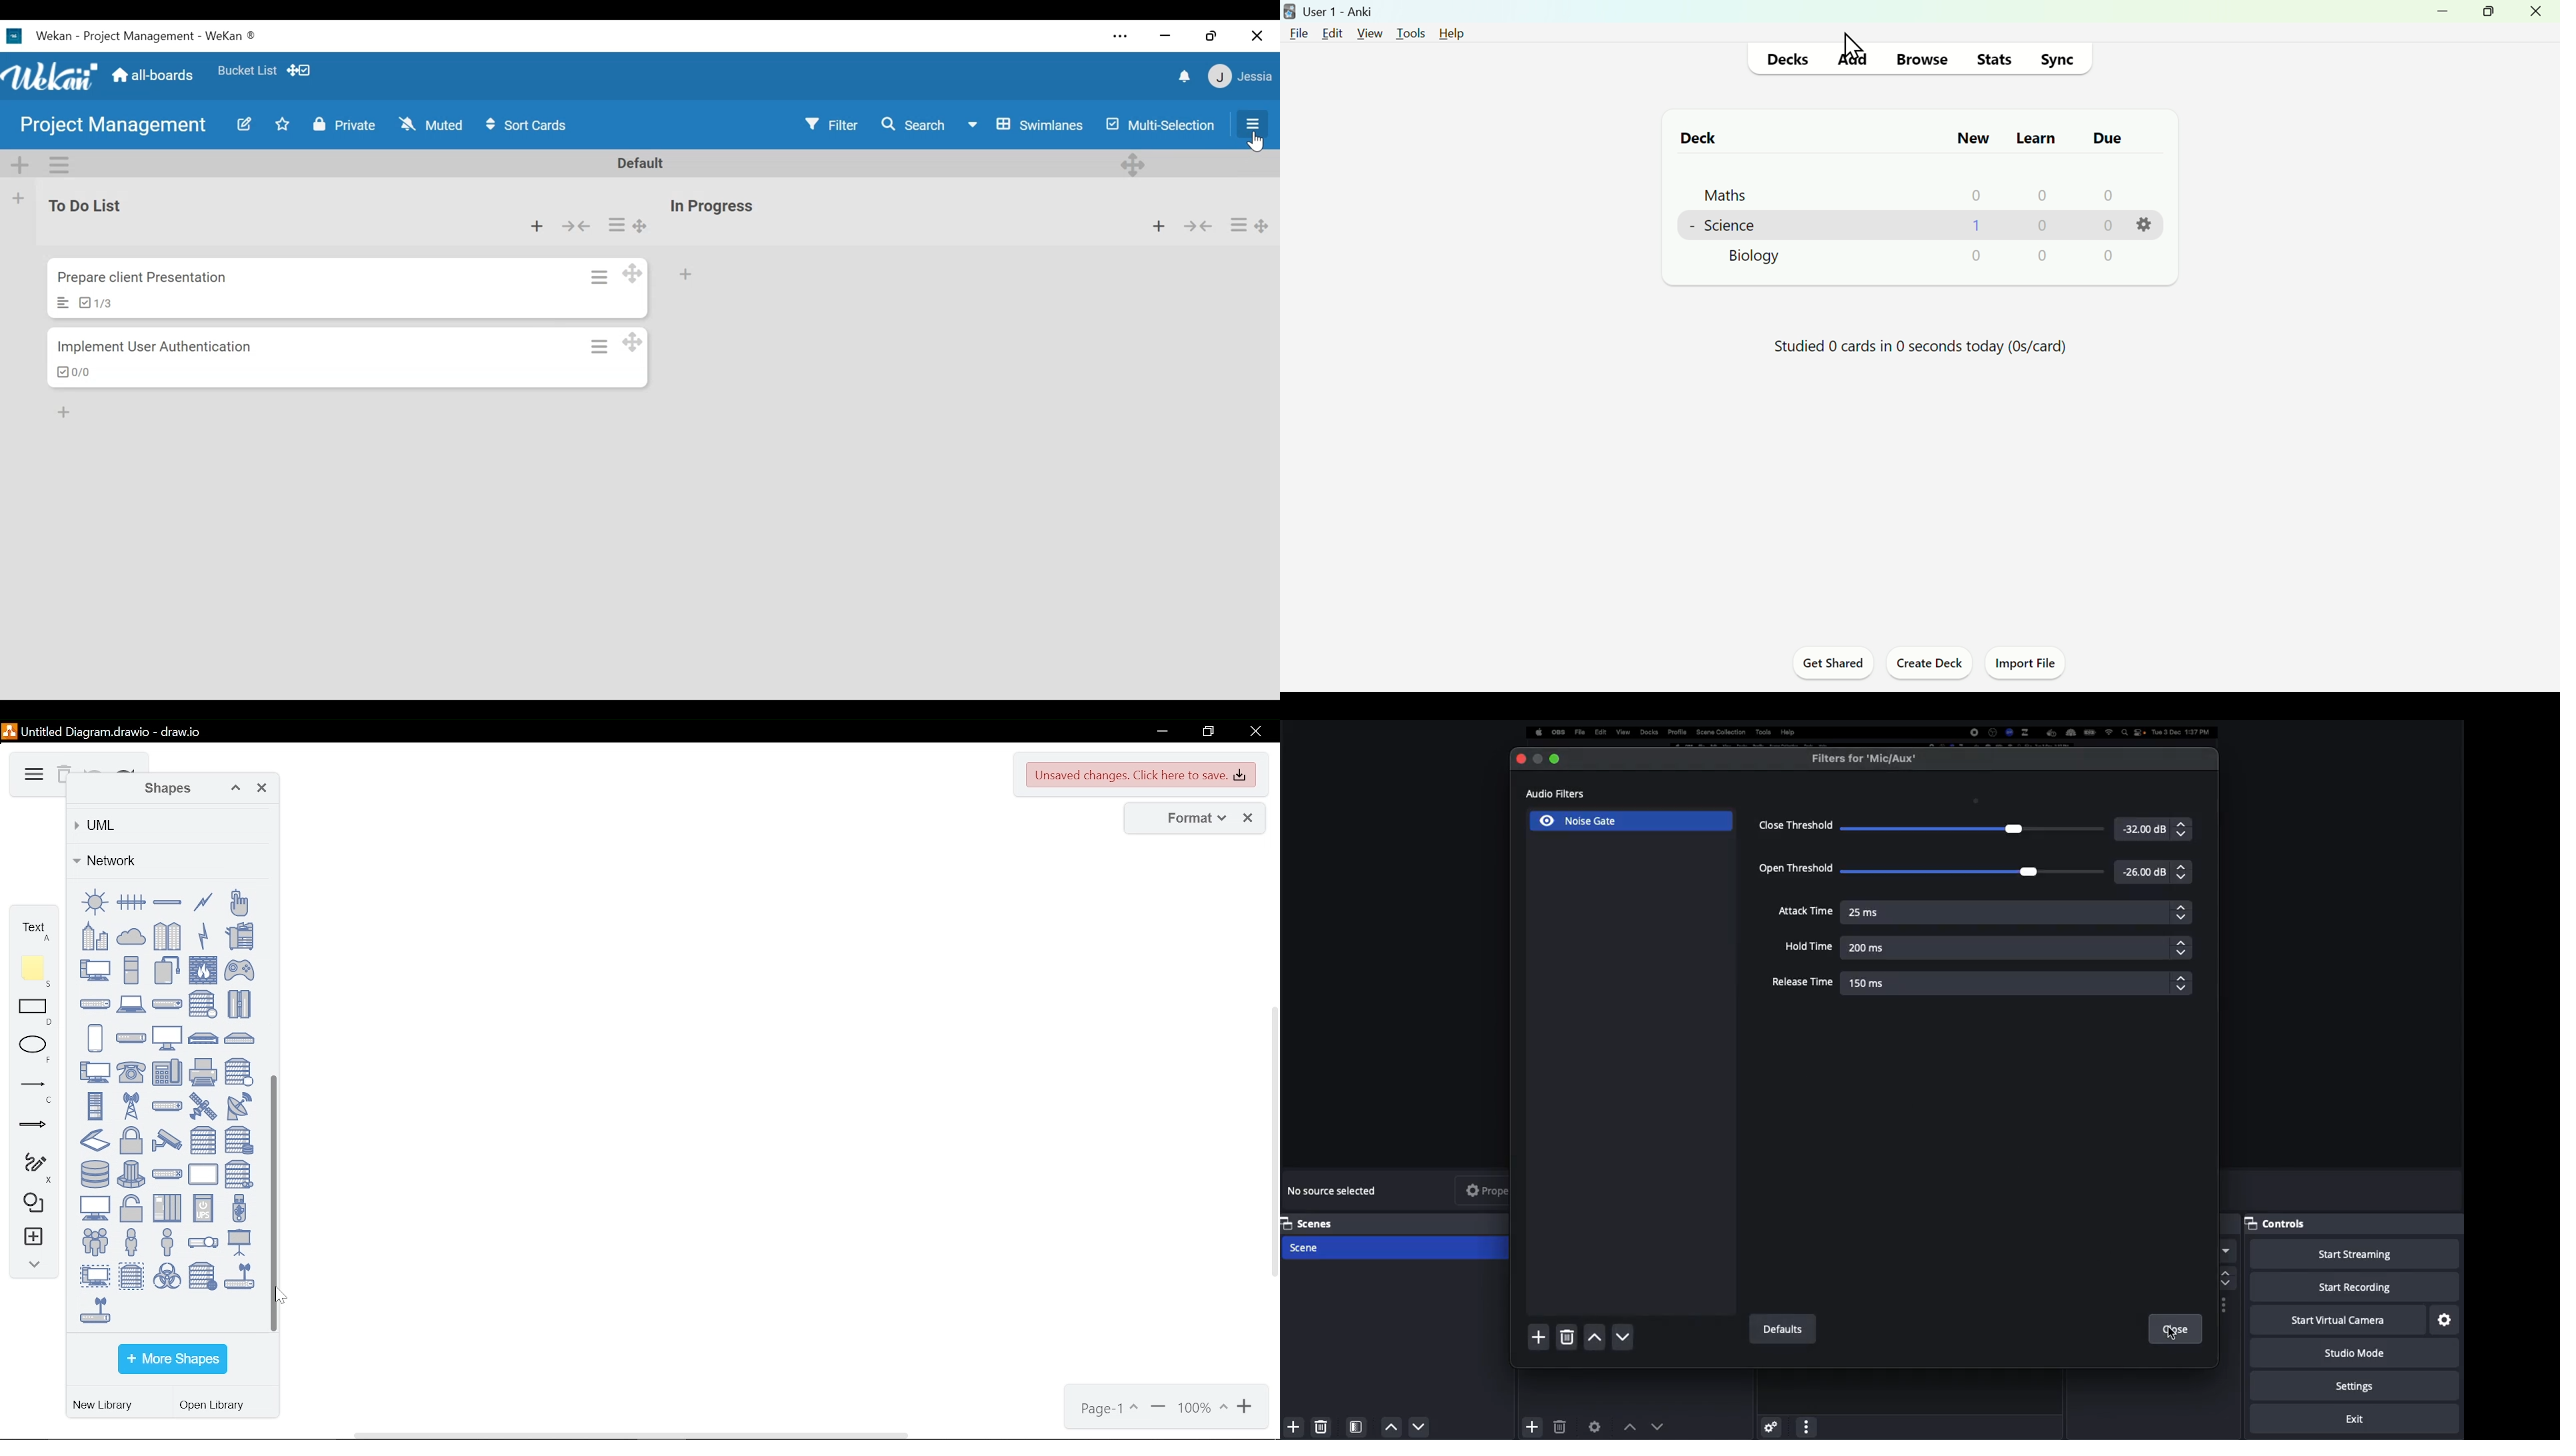  What do you see at coordinates (59, 164) in the screenshot?
I see `Swimlane actions` at bounding box center [59, 164].